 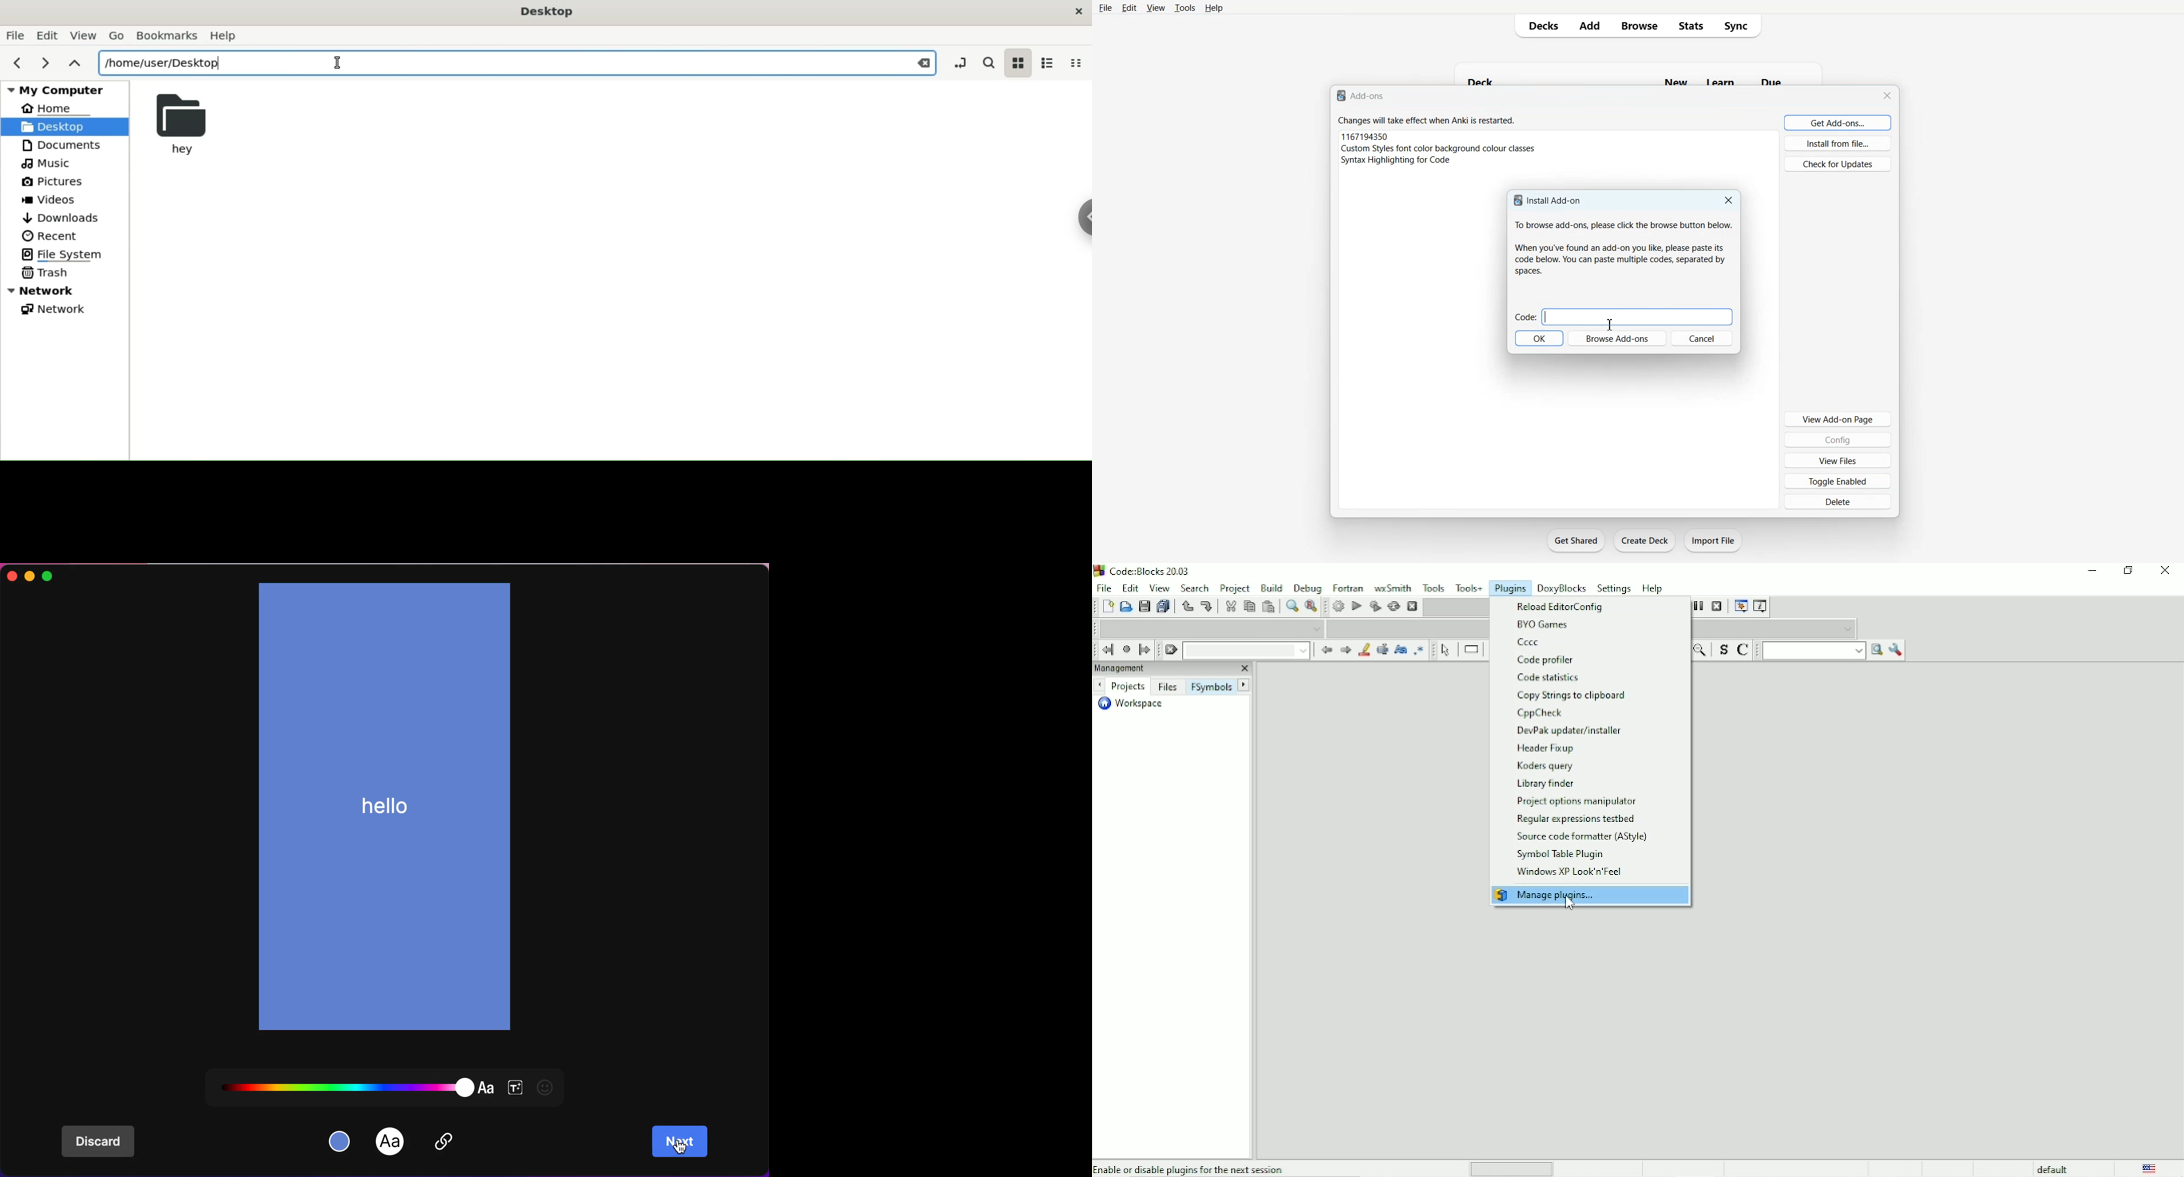 I want to click on Build, so click(x=1272, y=586).